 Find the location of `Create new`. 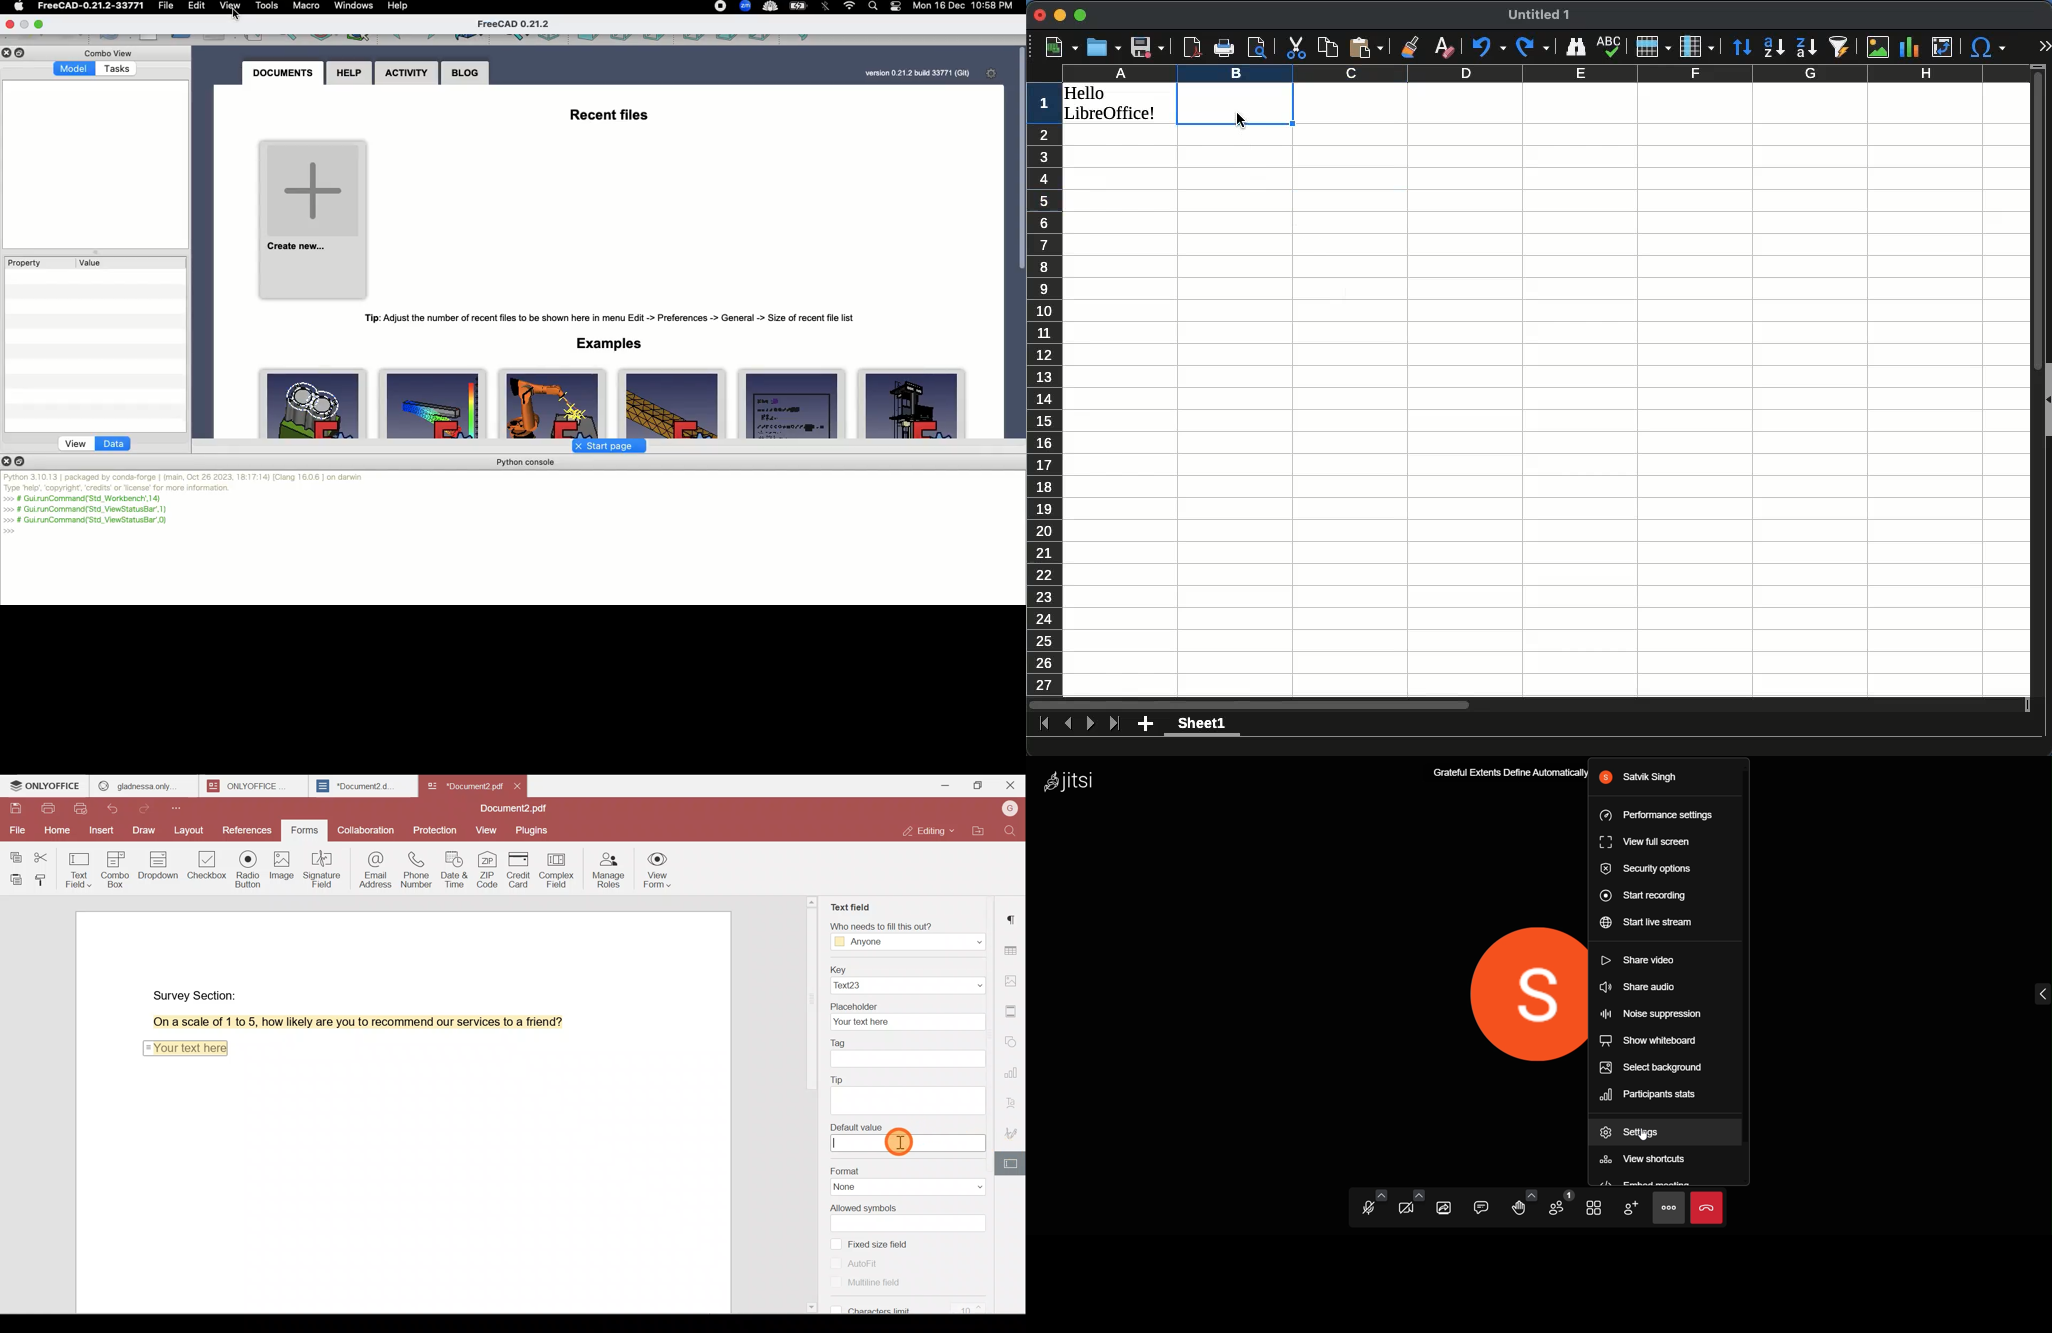

Create new is located at coordinates (312, 219).